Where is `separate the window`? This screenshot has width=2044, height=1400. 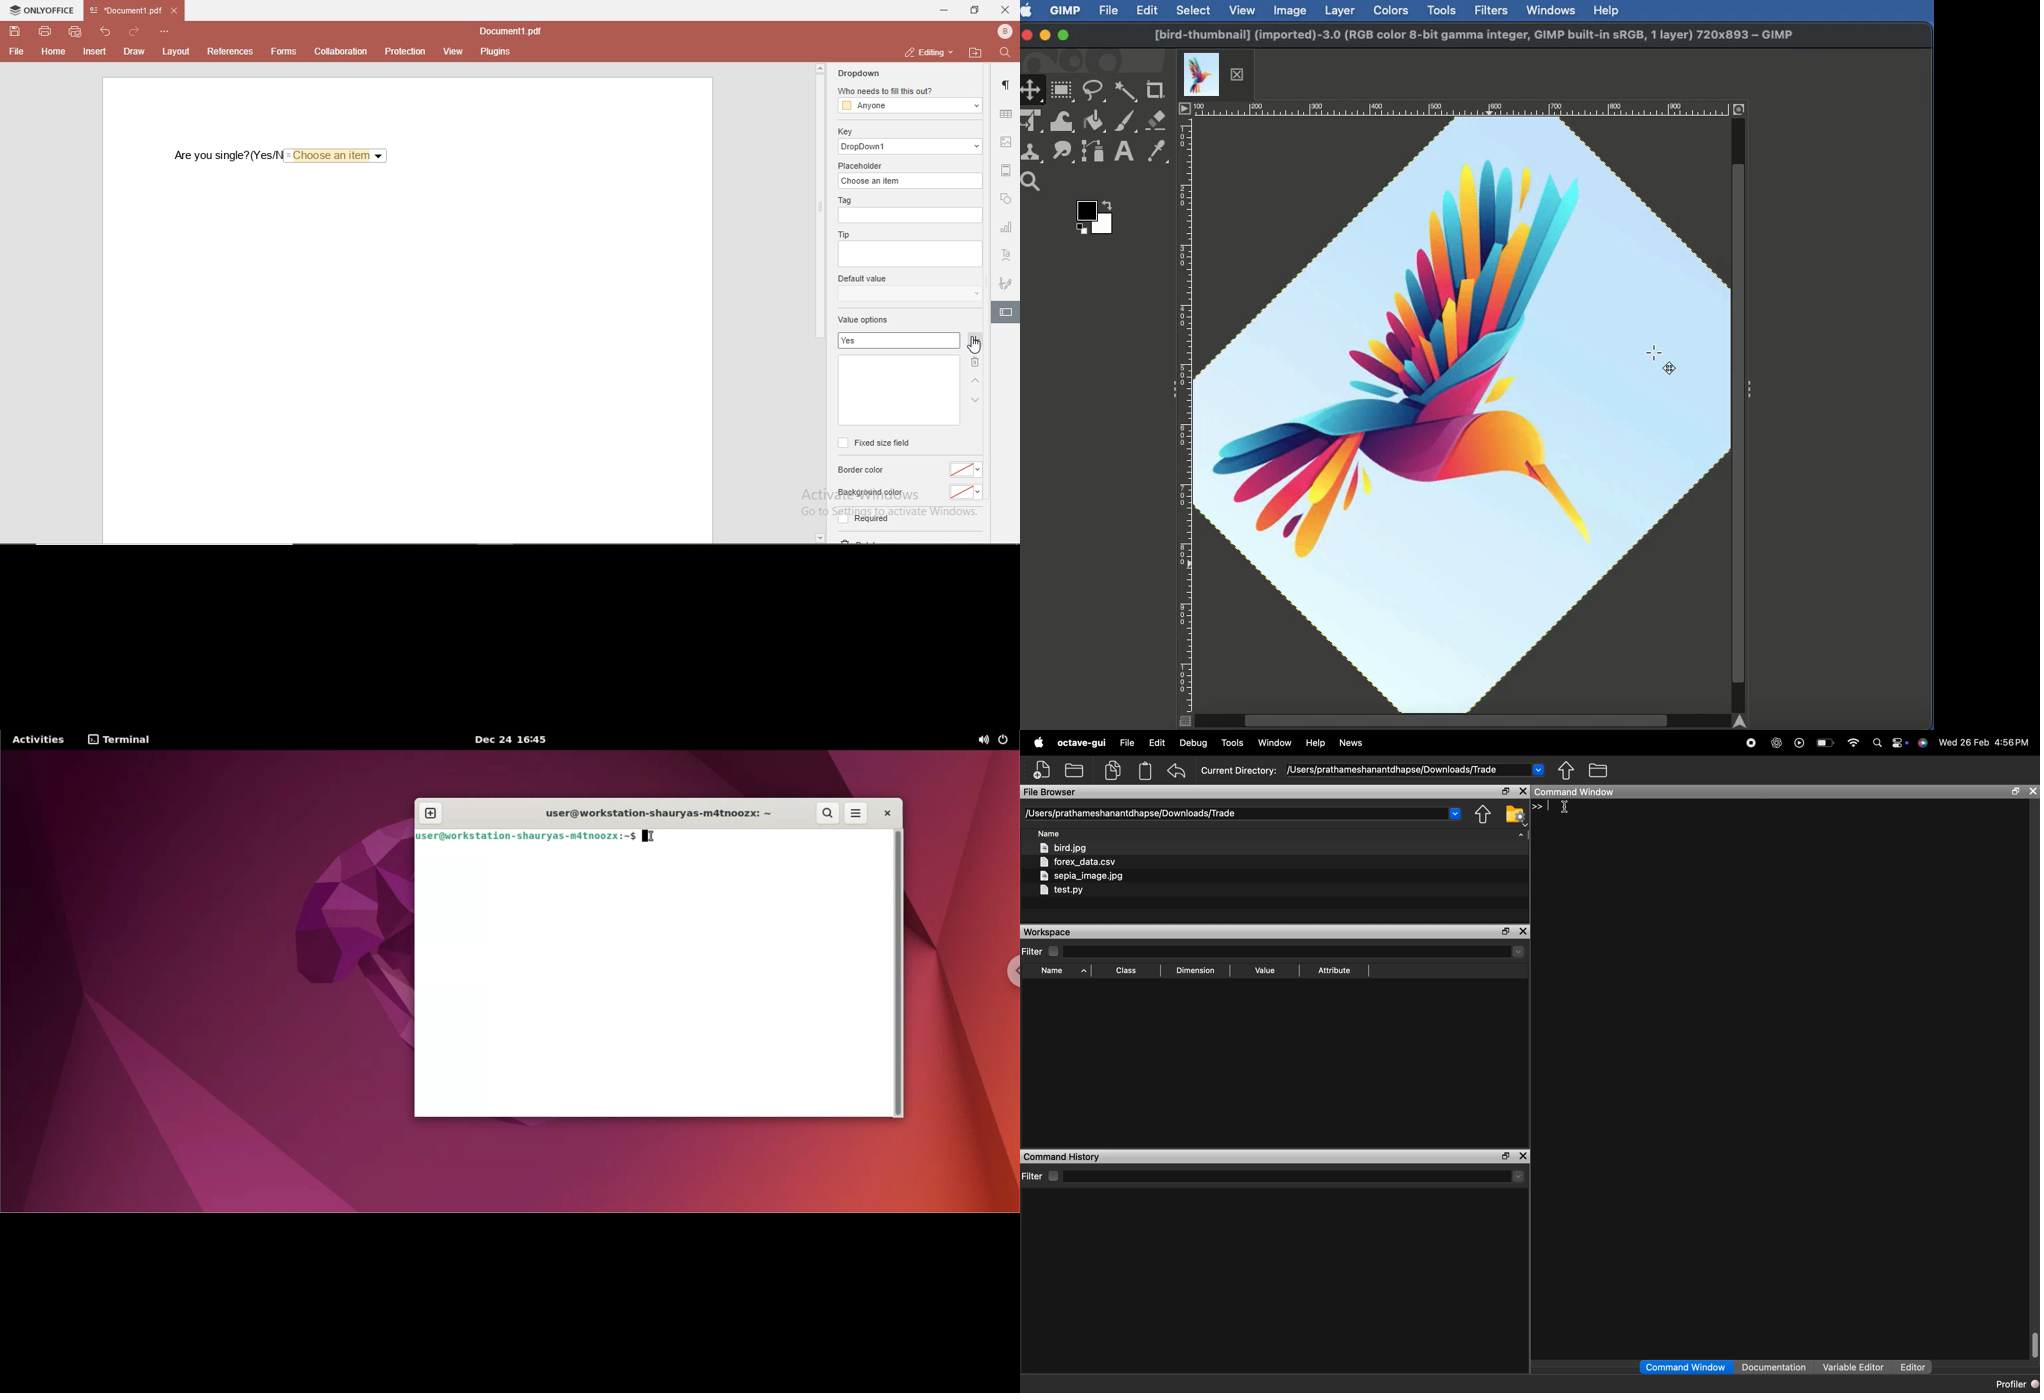
separate the window is located at coordinates (1507, 1157).